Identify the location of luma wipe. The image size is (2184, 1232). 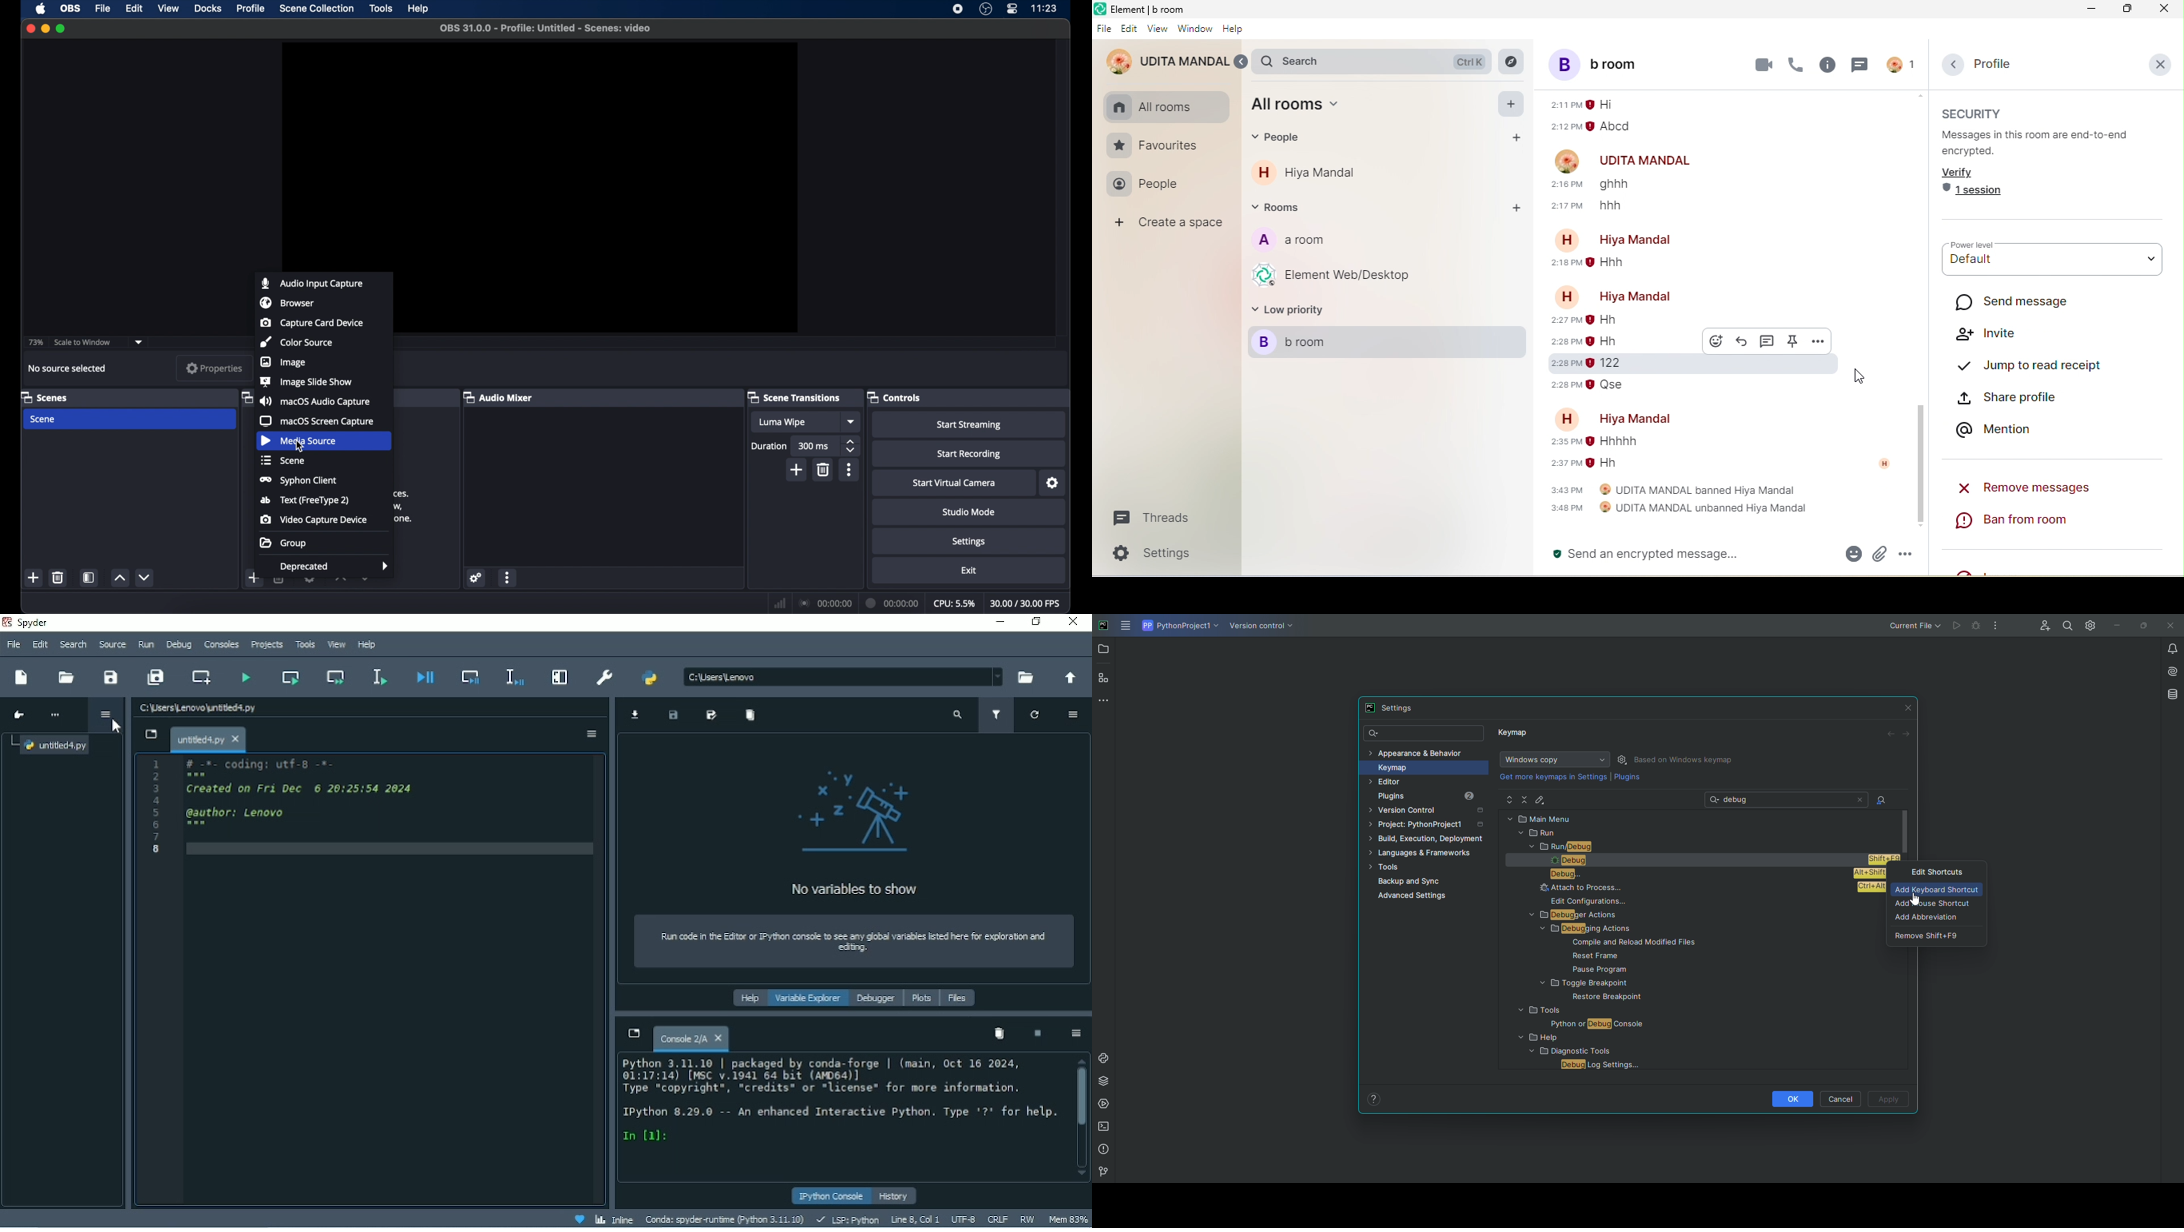
(782, 422).